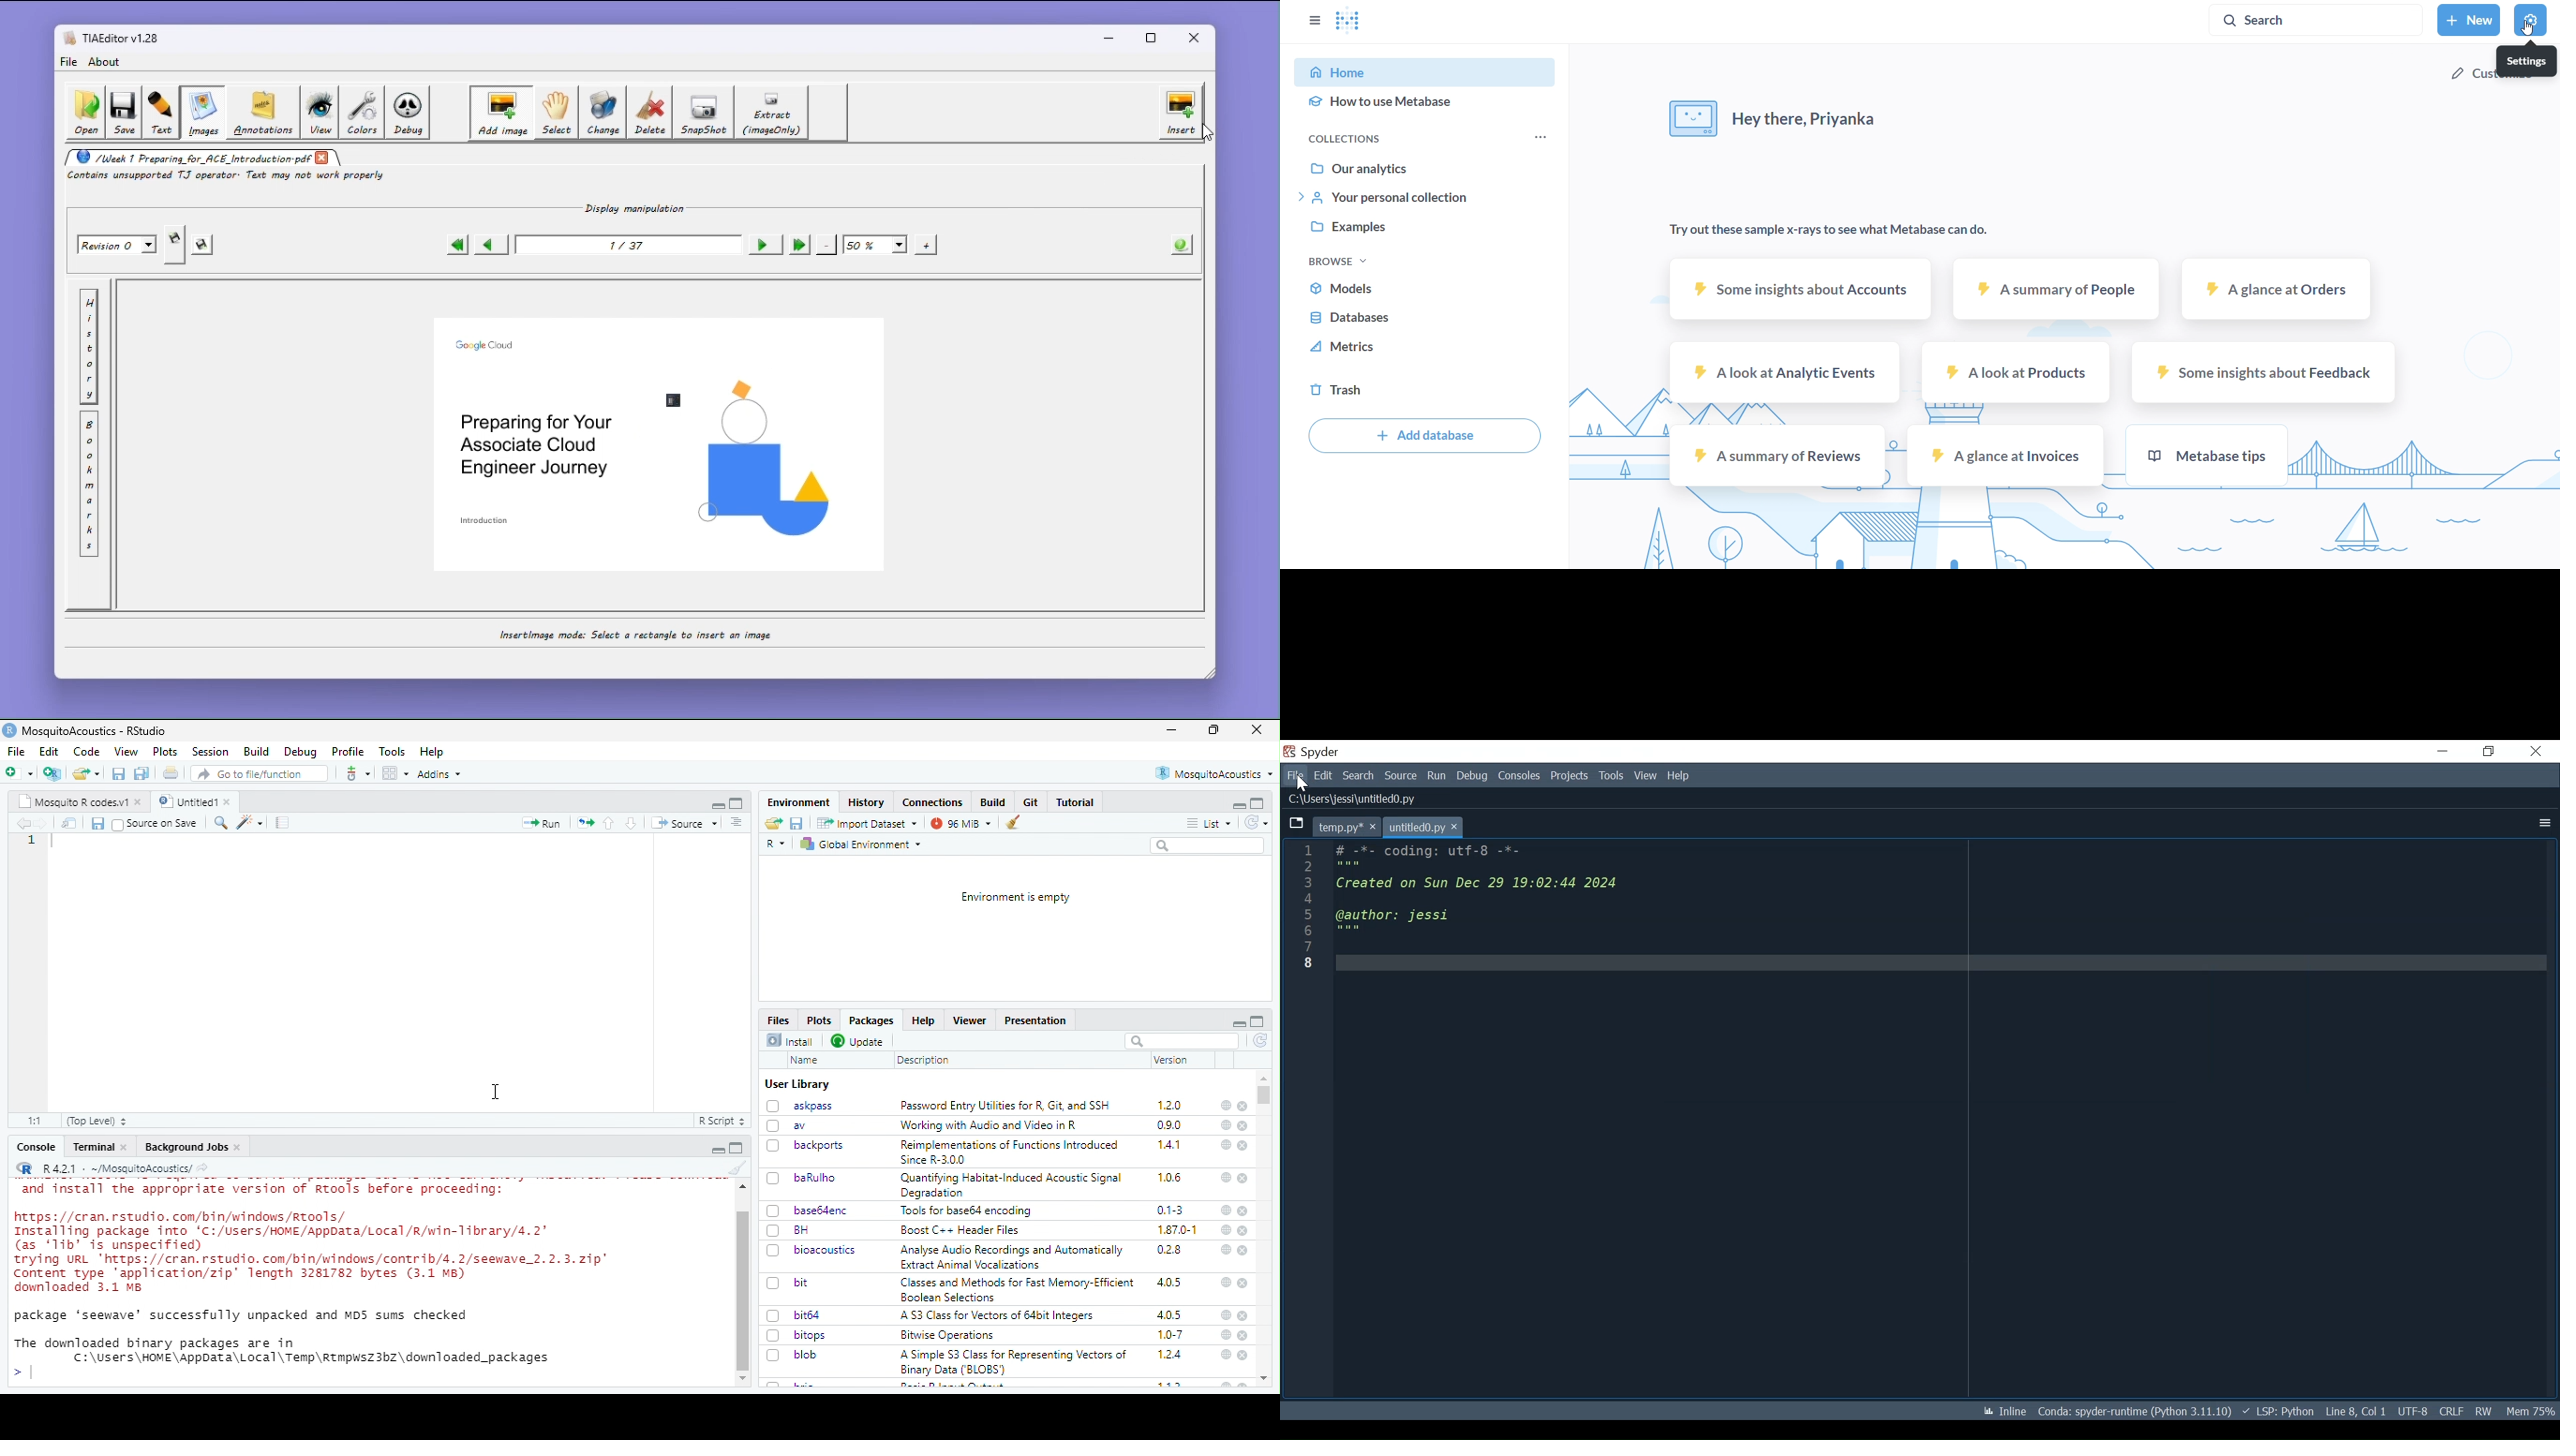 The image size is (2576, 1456). I want to click on Connections, so click(934, 802).